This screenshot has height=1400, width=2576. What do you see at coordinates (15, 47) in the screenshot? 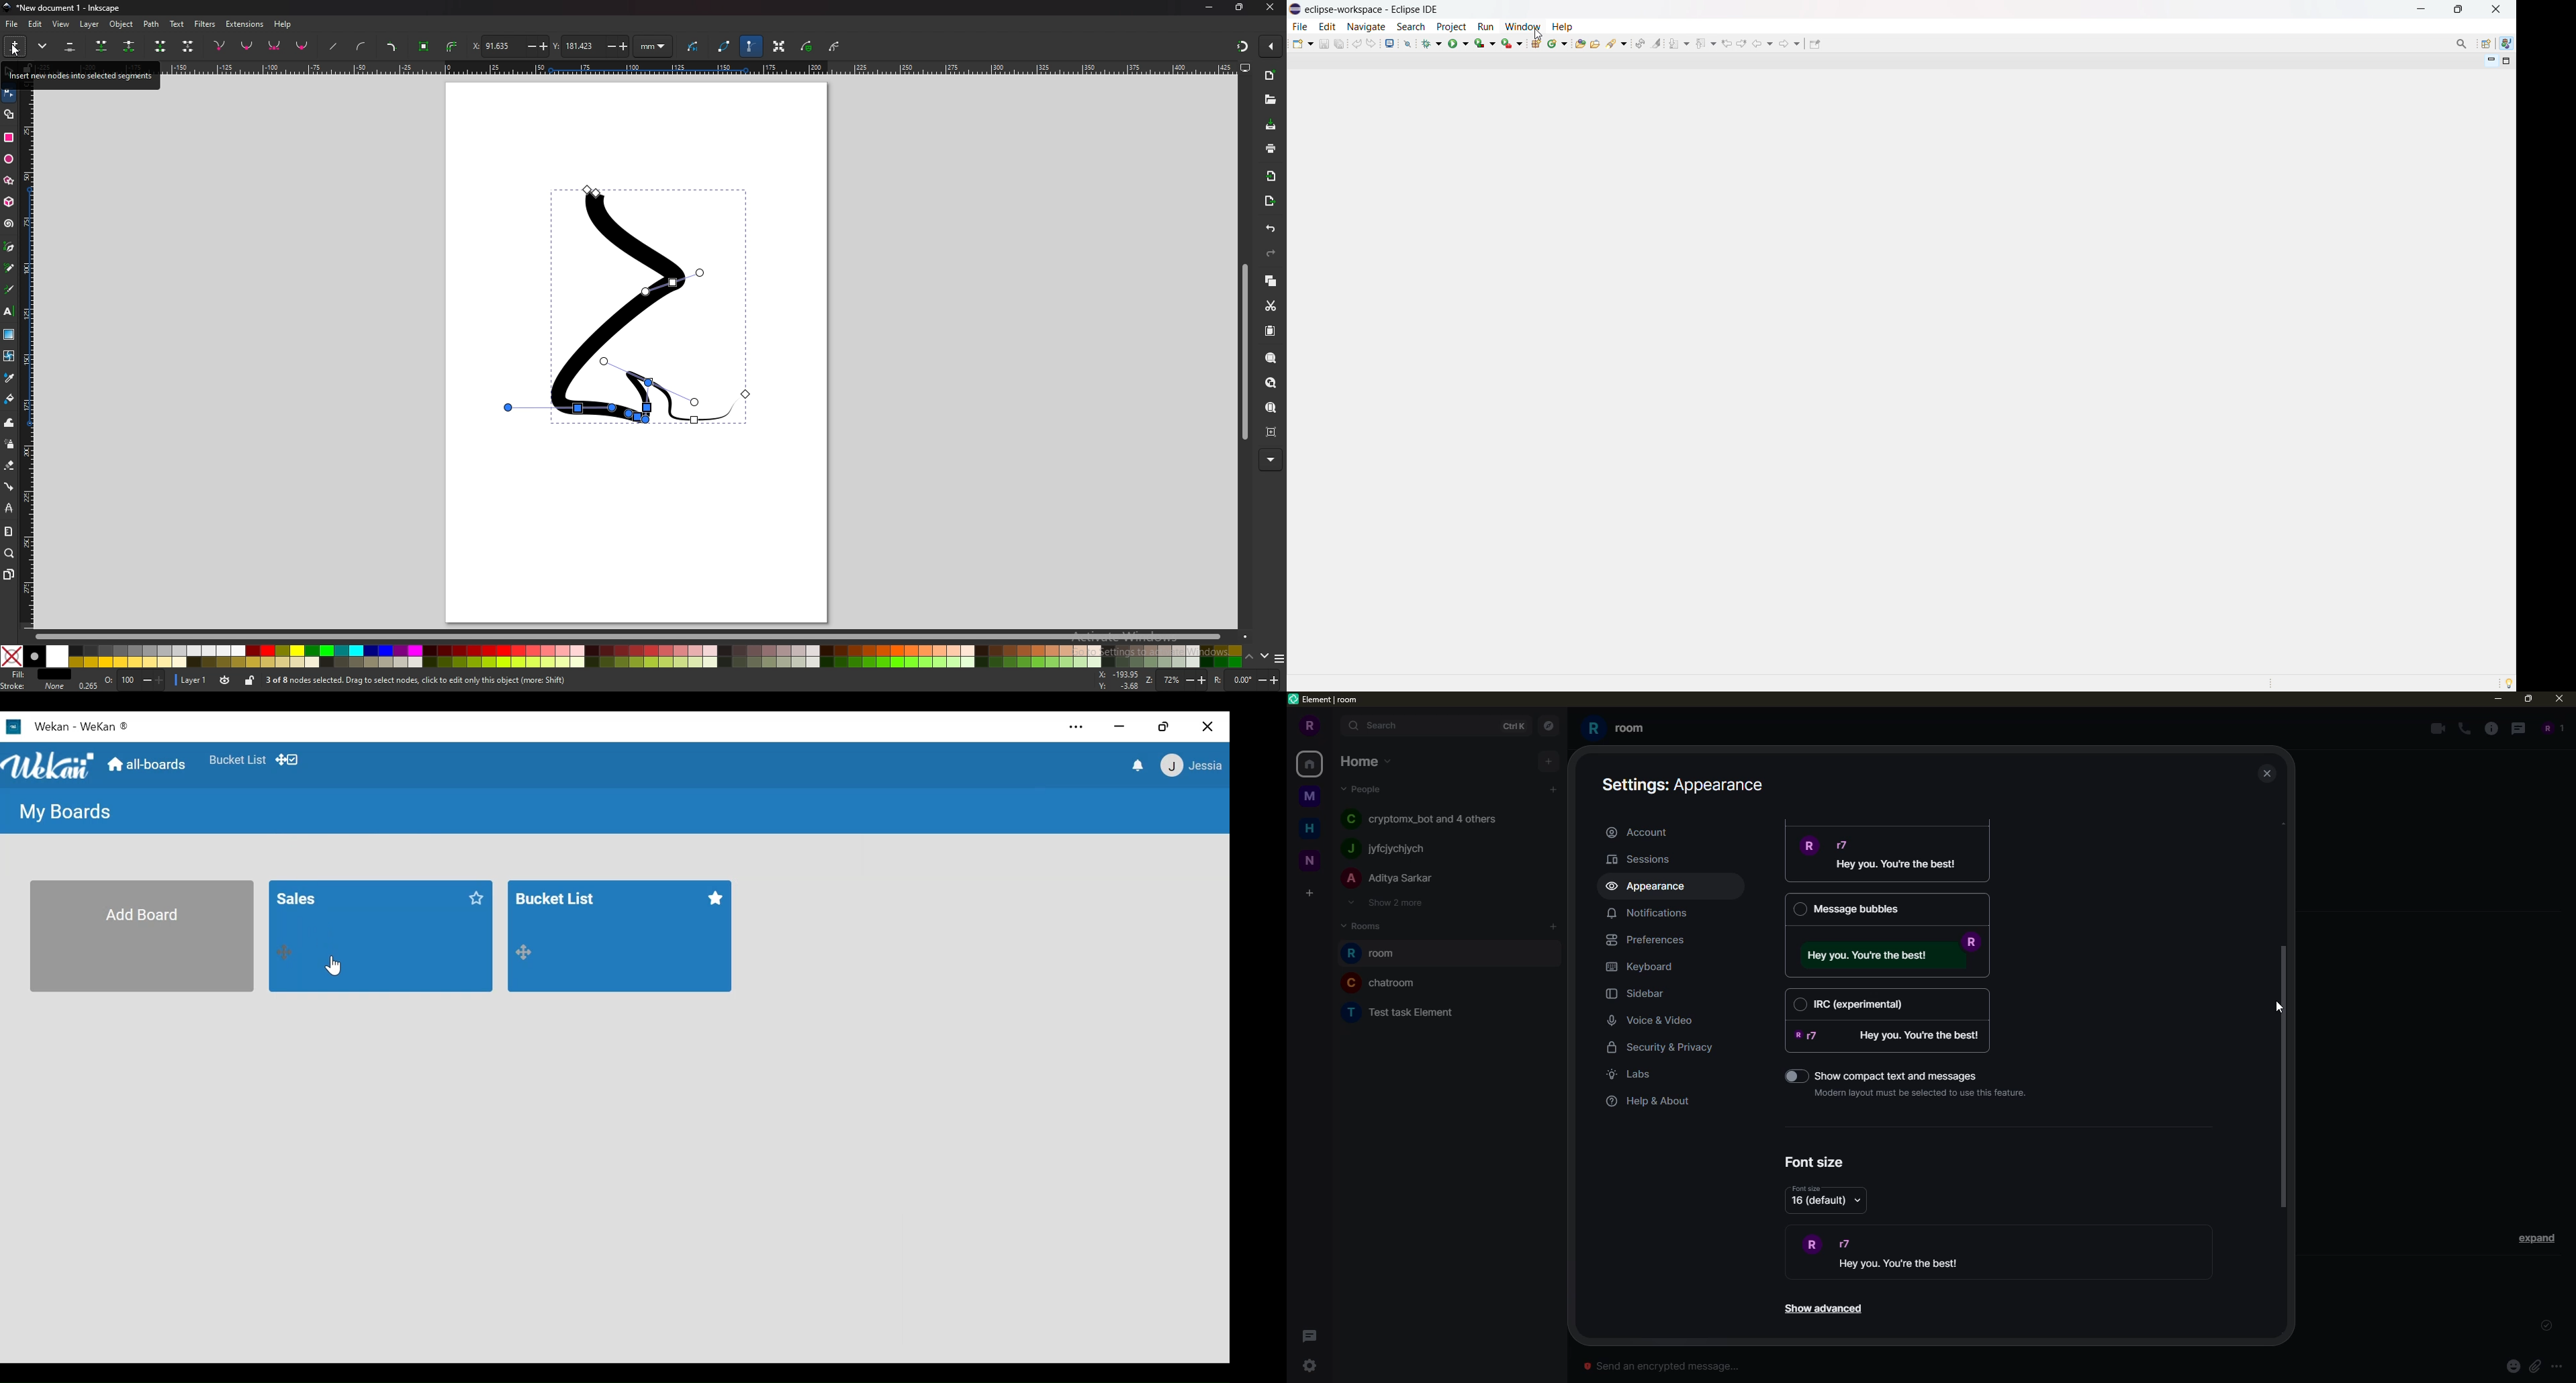
I see `insert new nodes` at bounding box center [15, 47].